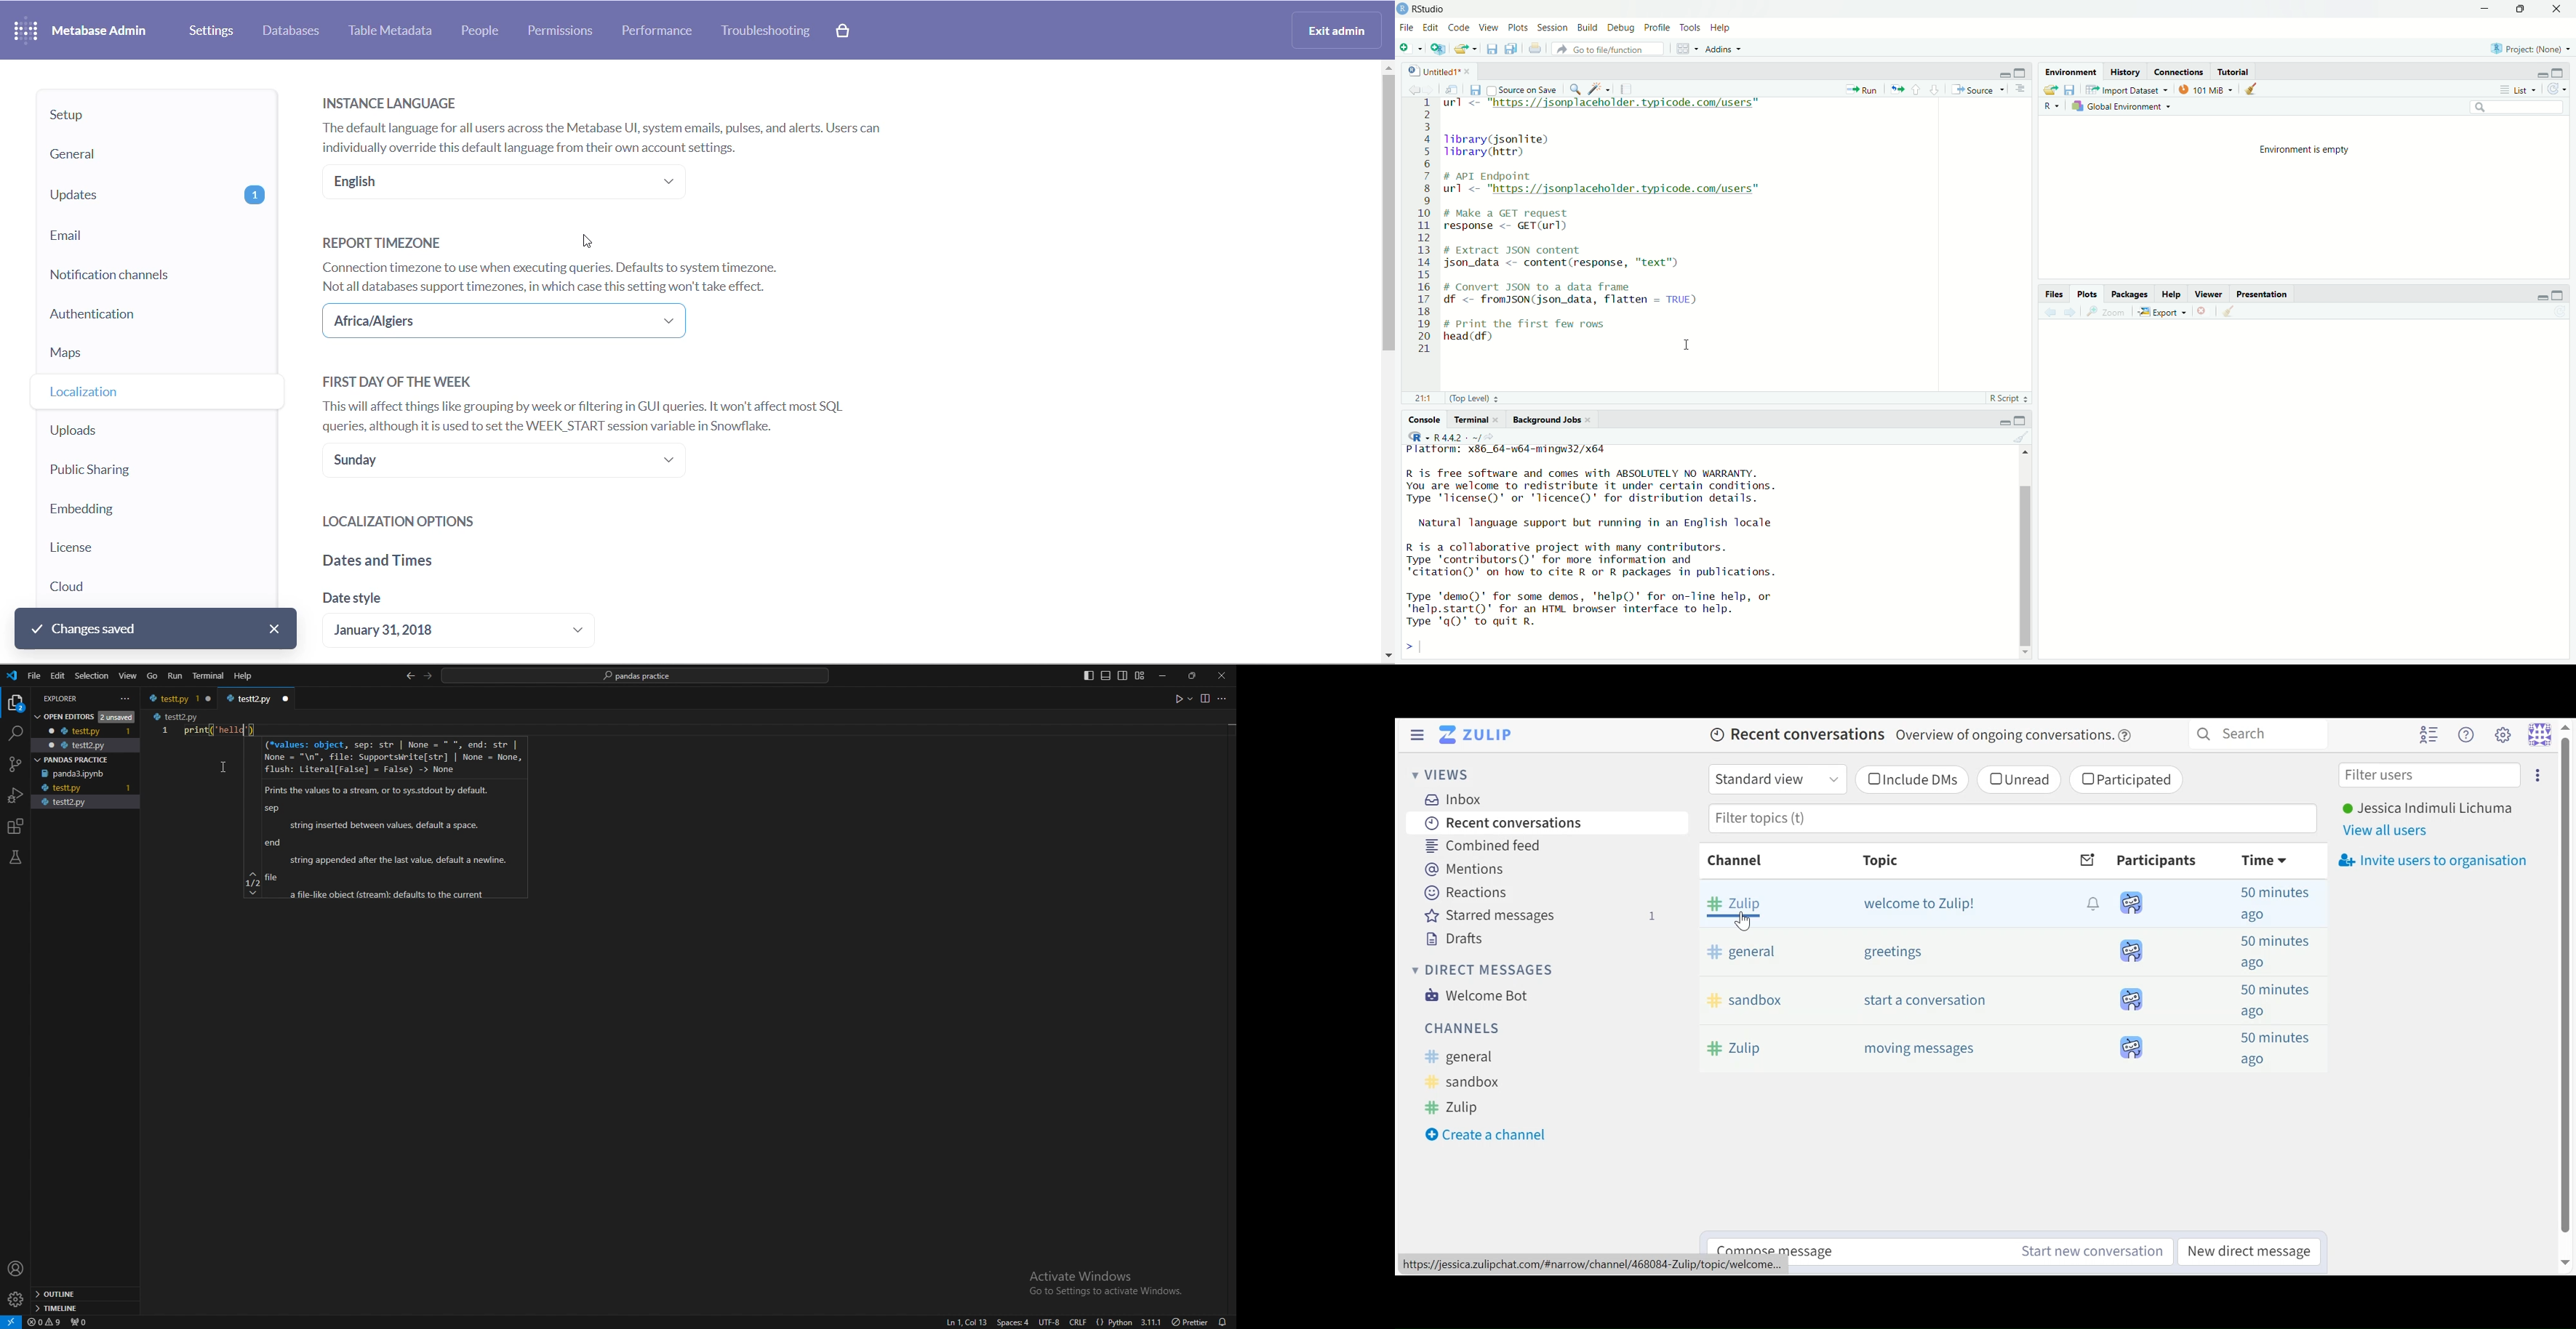 The image size is (2576, 1344). I want to click on message, so click(2004, 735).